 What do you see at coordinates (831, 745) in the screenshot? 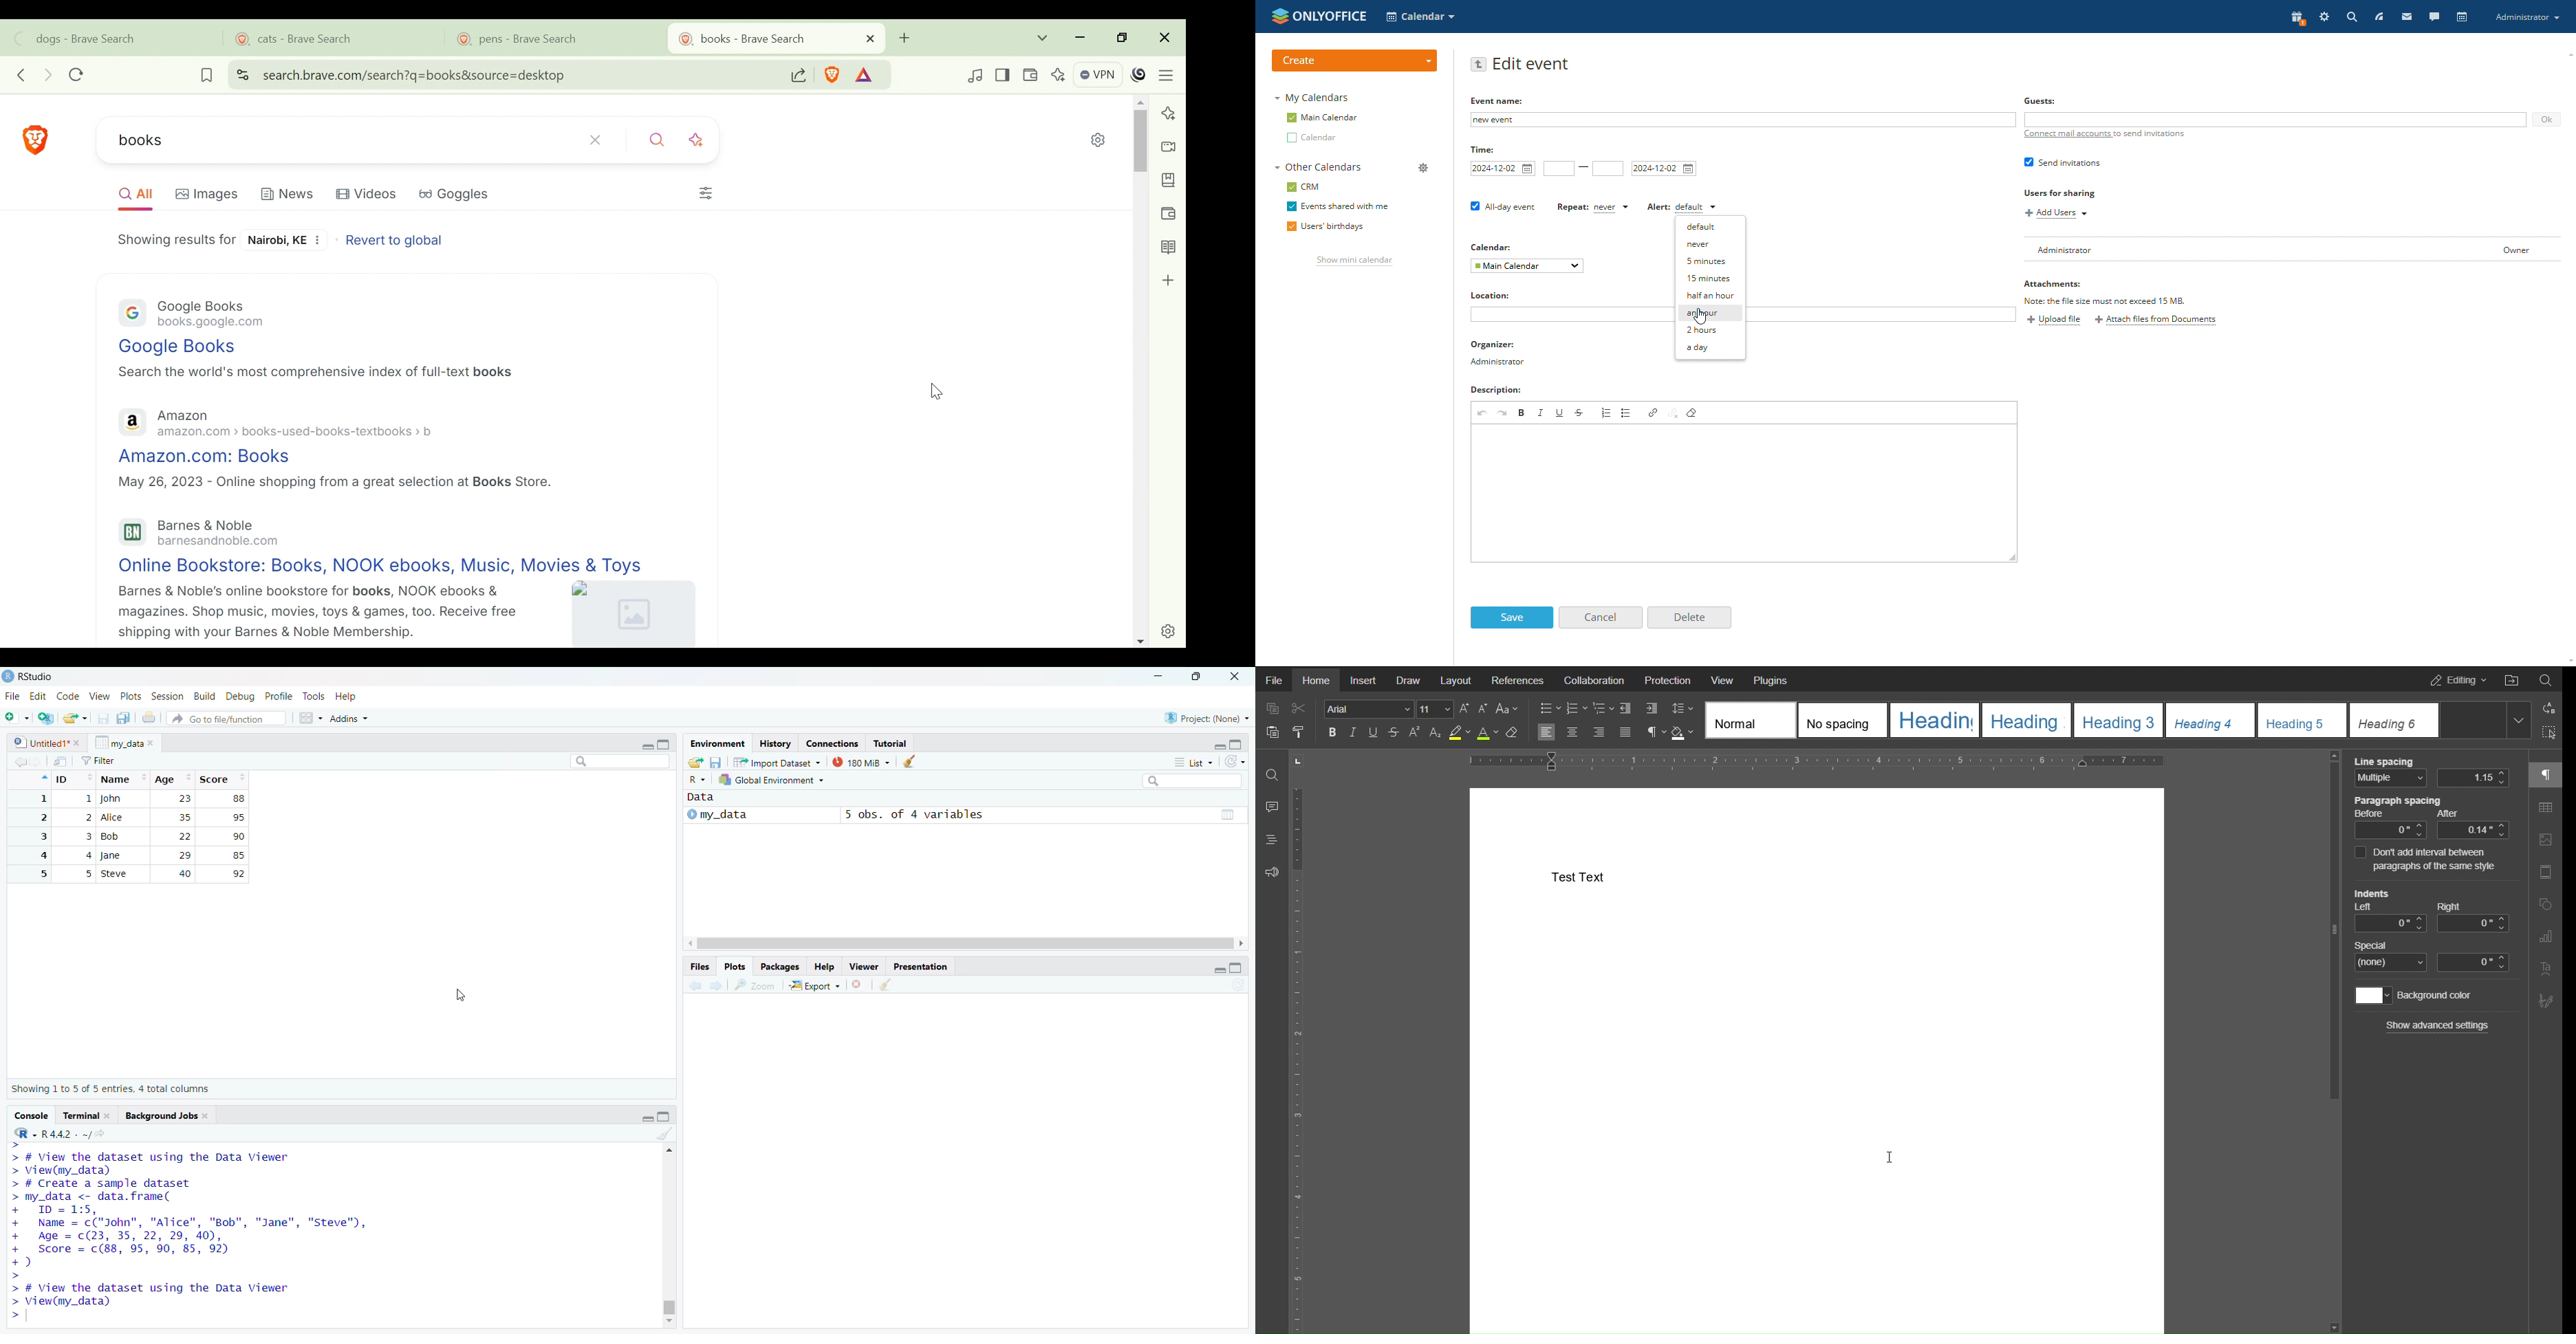
I see `Connection` at bounding box center [831, 745].